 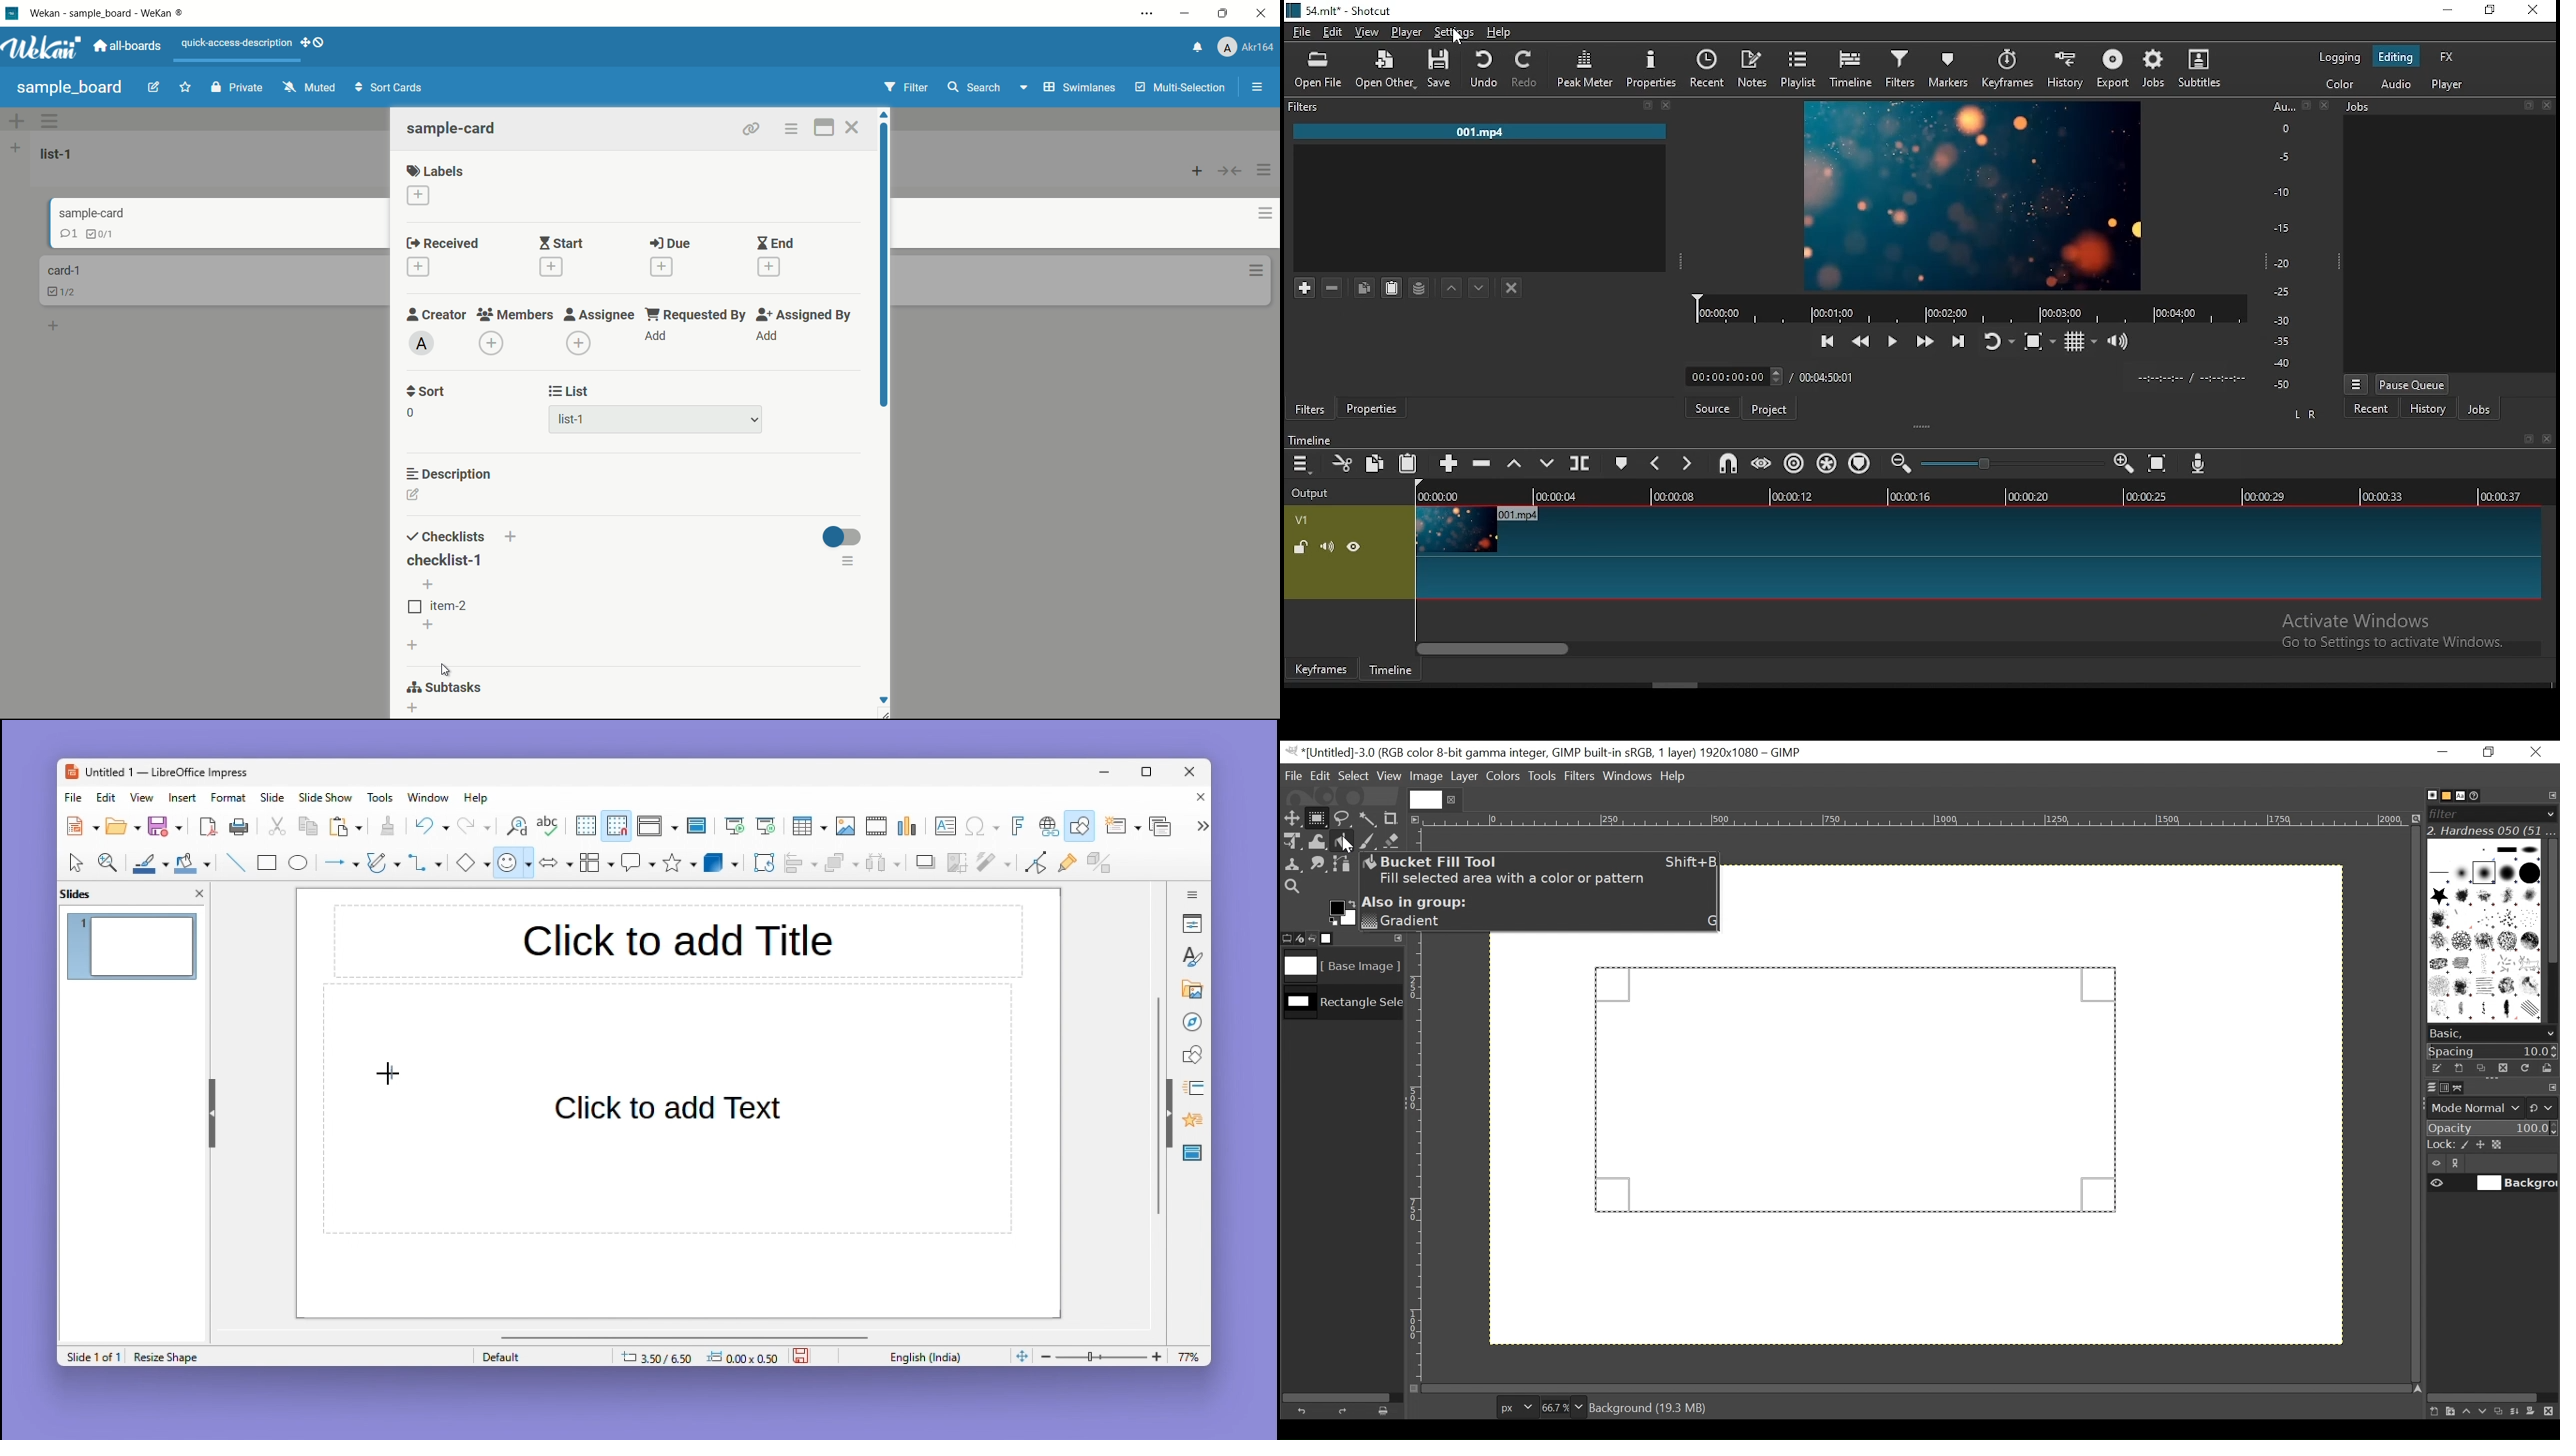 I want to click on Au..., so click(x=2280, y=106).